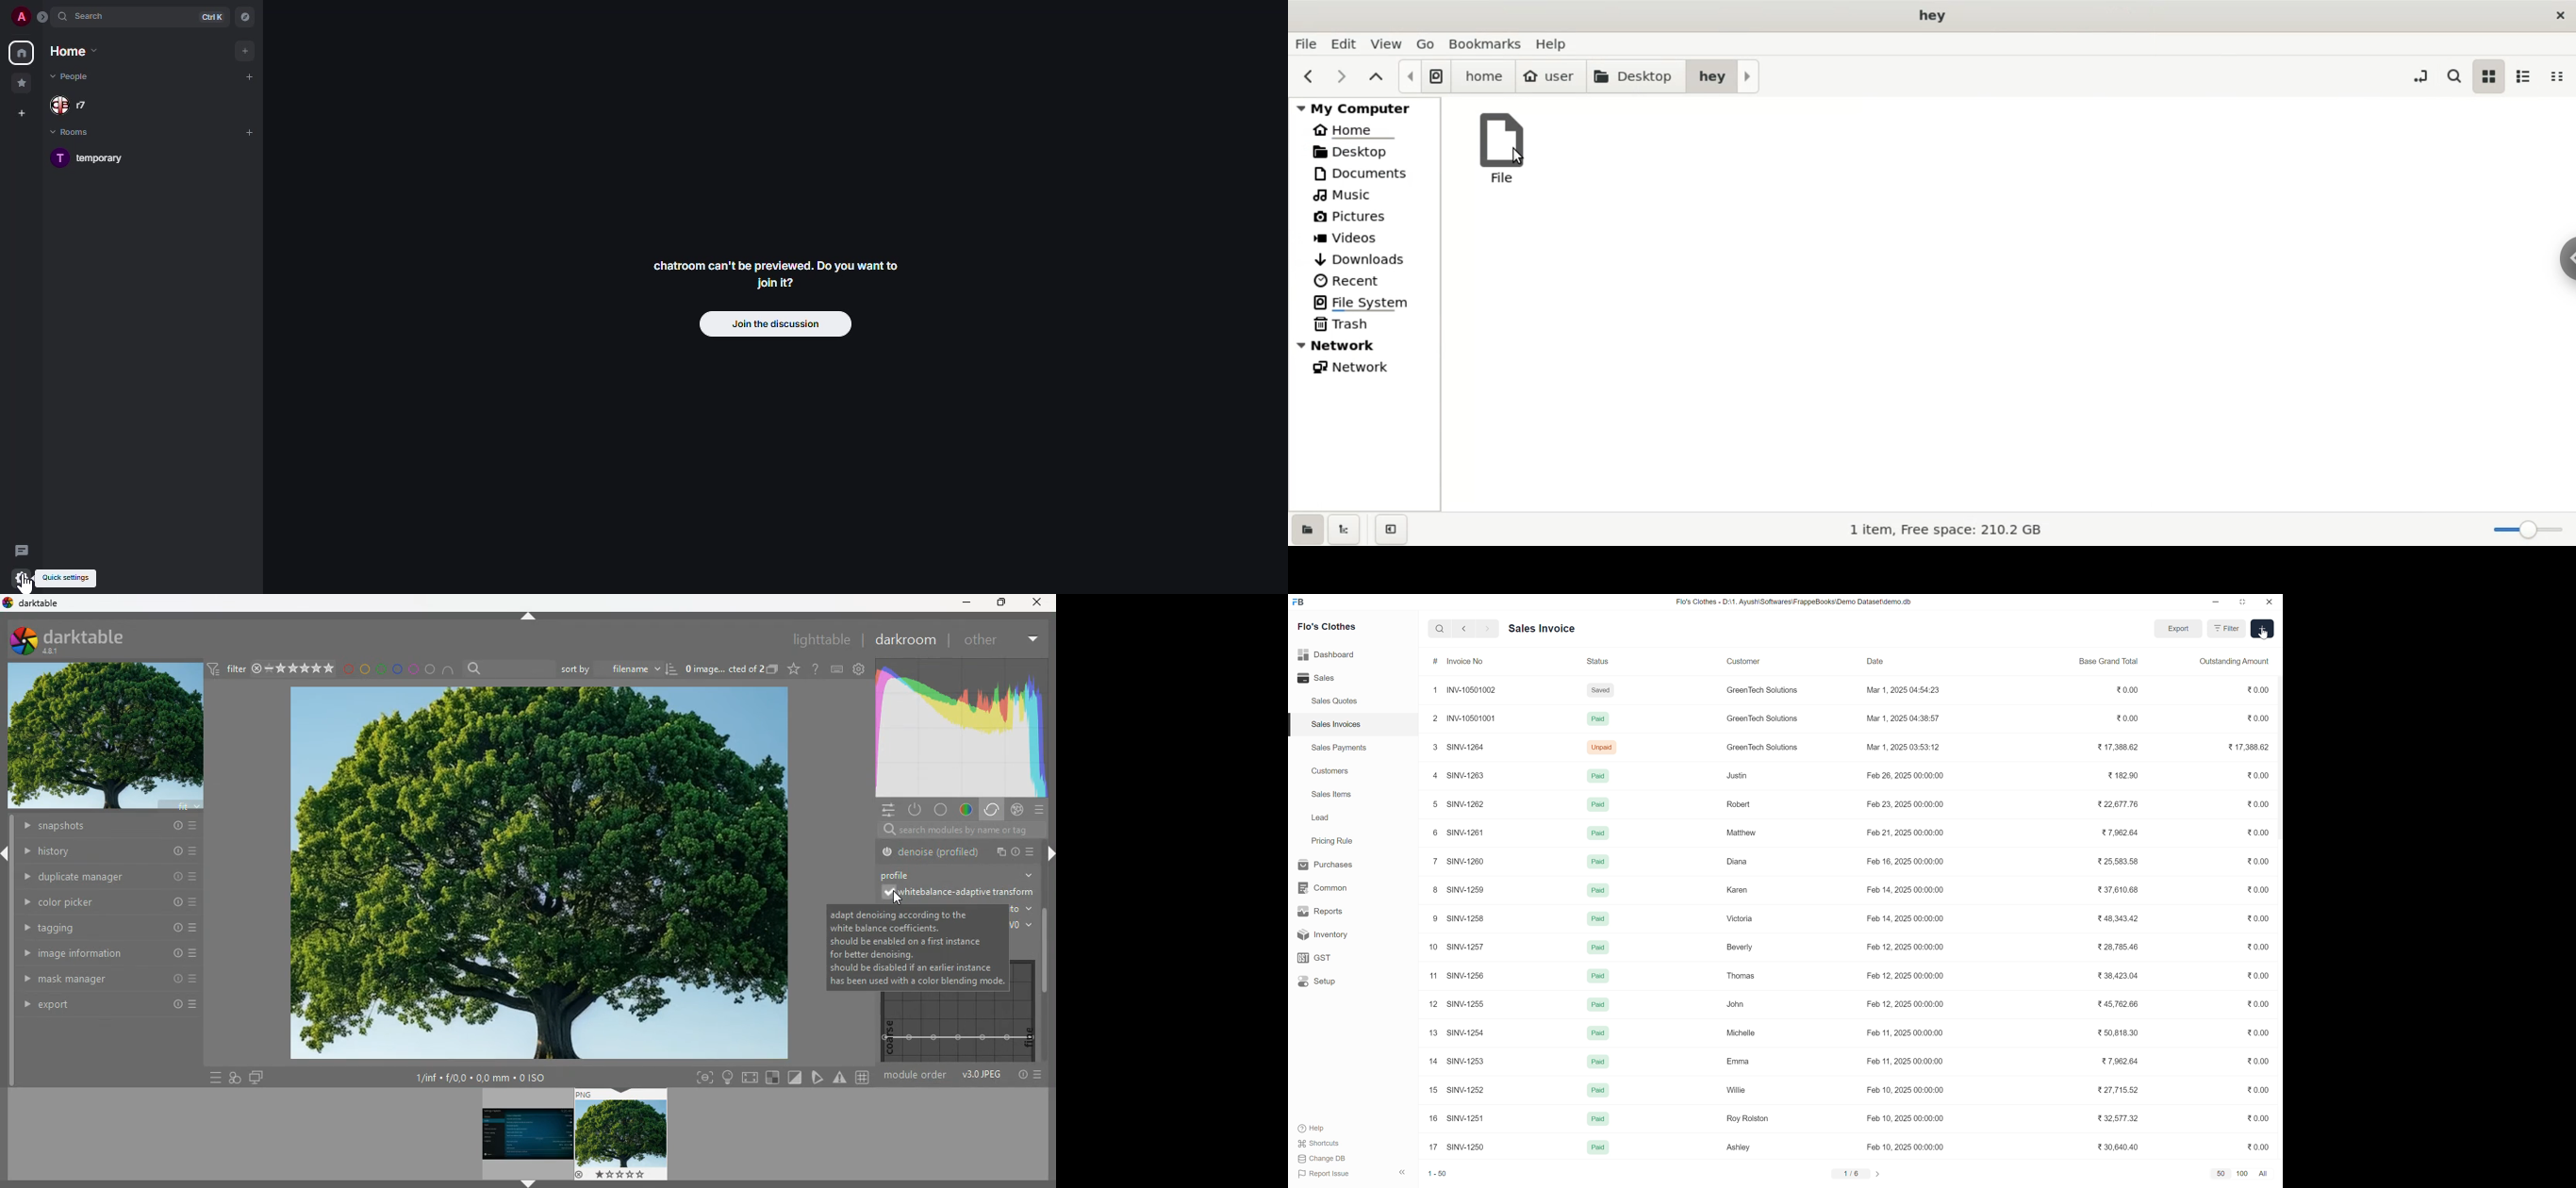 The height and width of the screenshot is (1204, 2576). What do you see at coordinates (1346, 984) in the screenshot?
I see `Setup` at bounding box center [1346, 984].